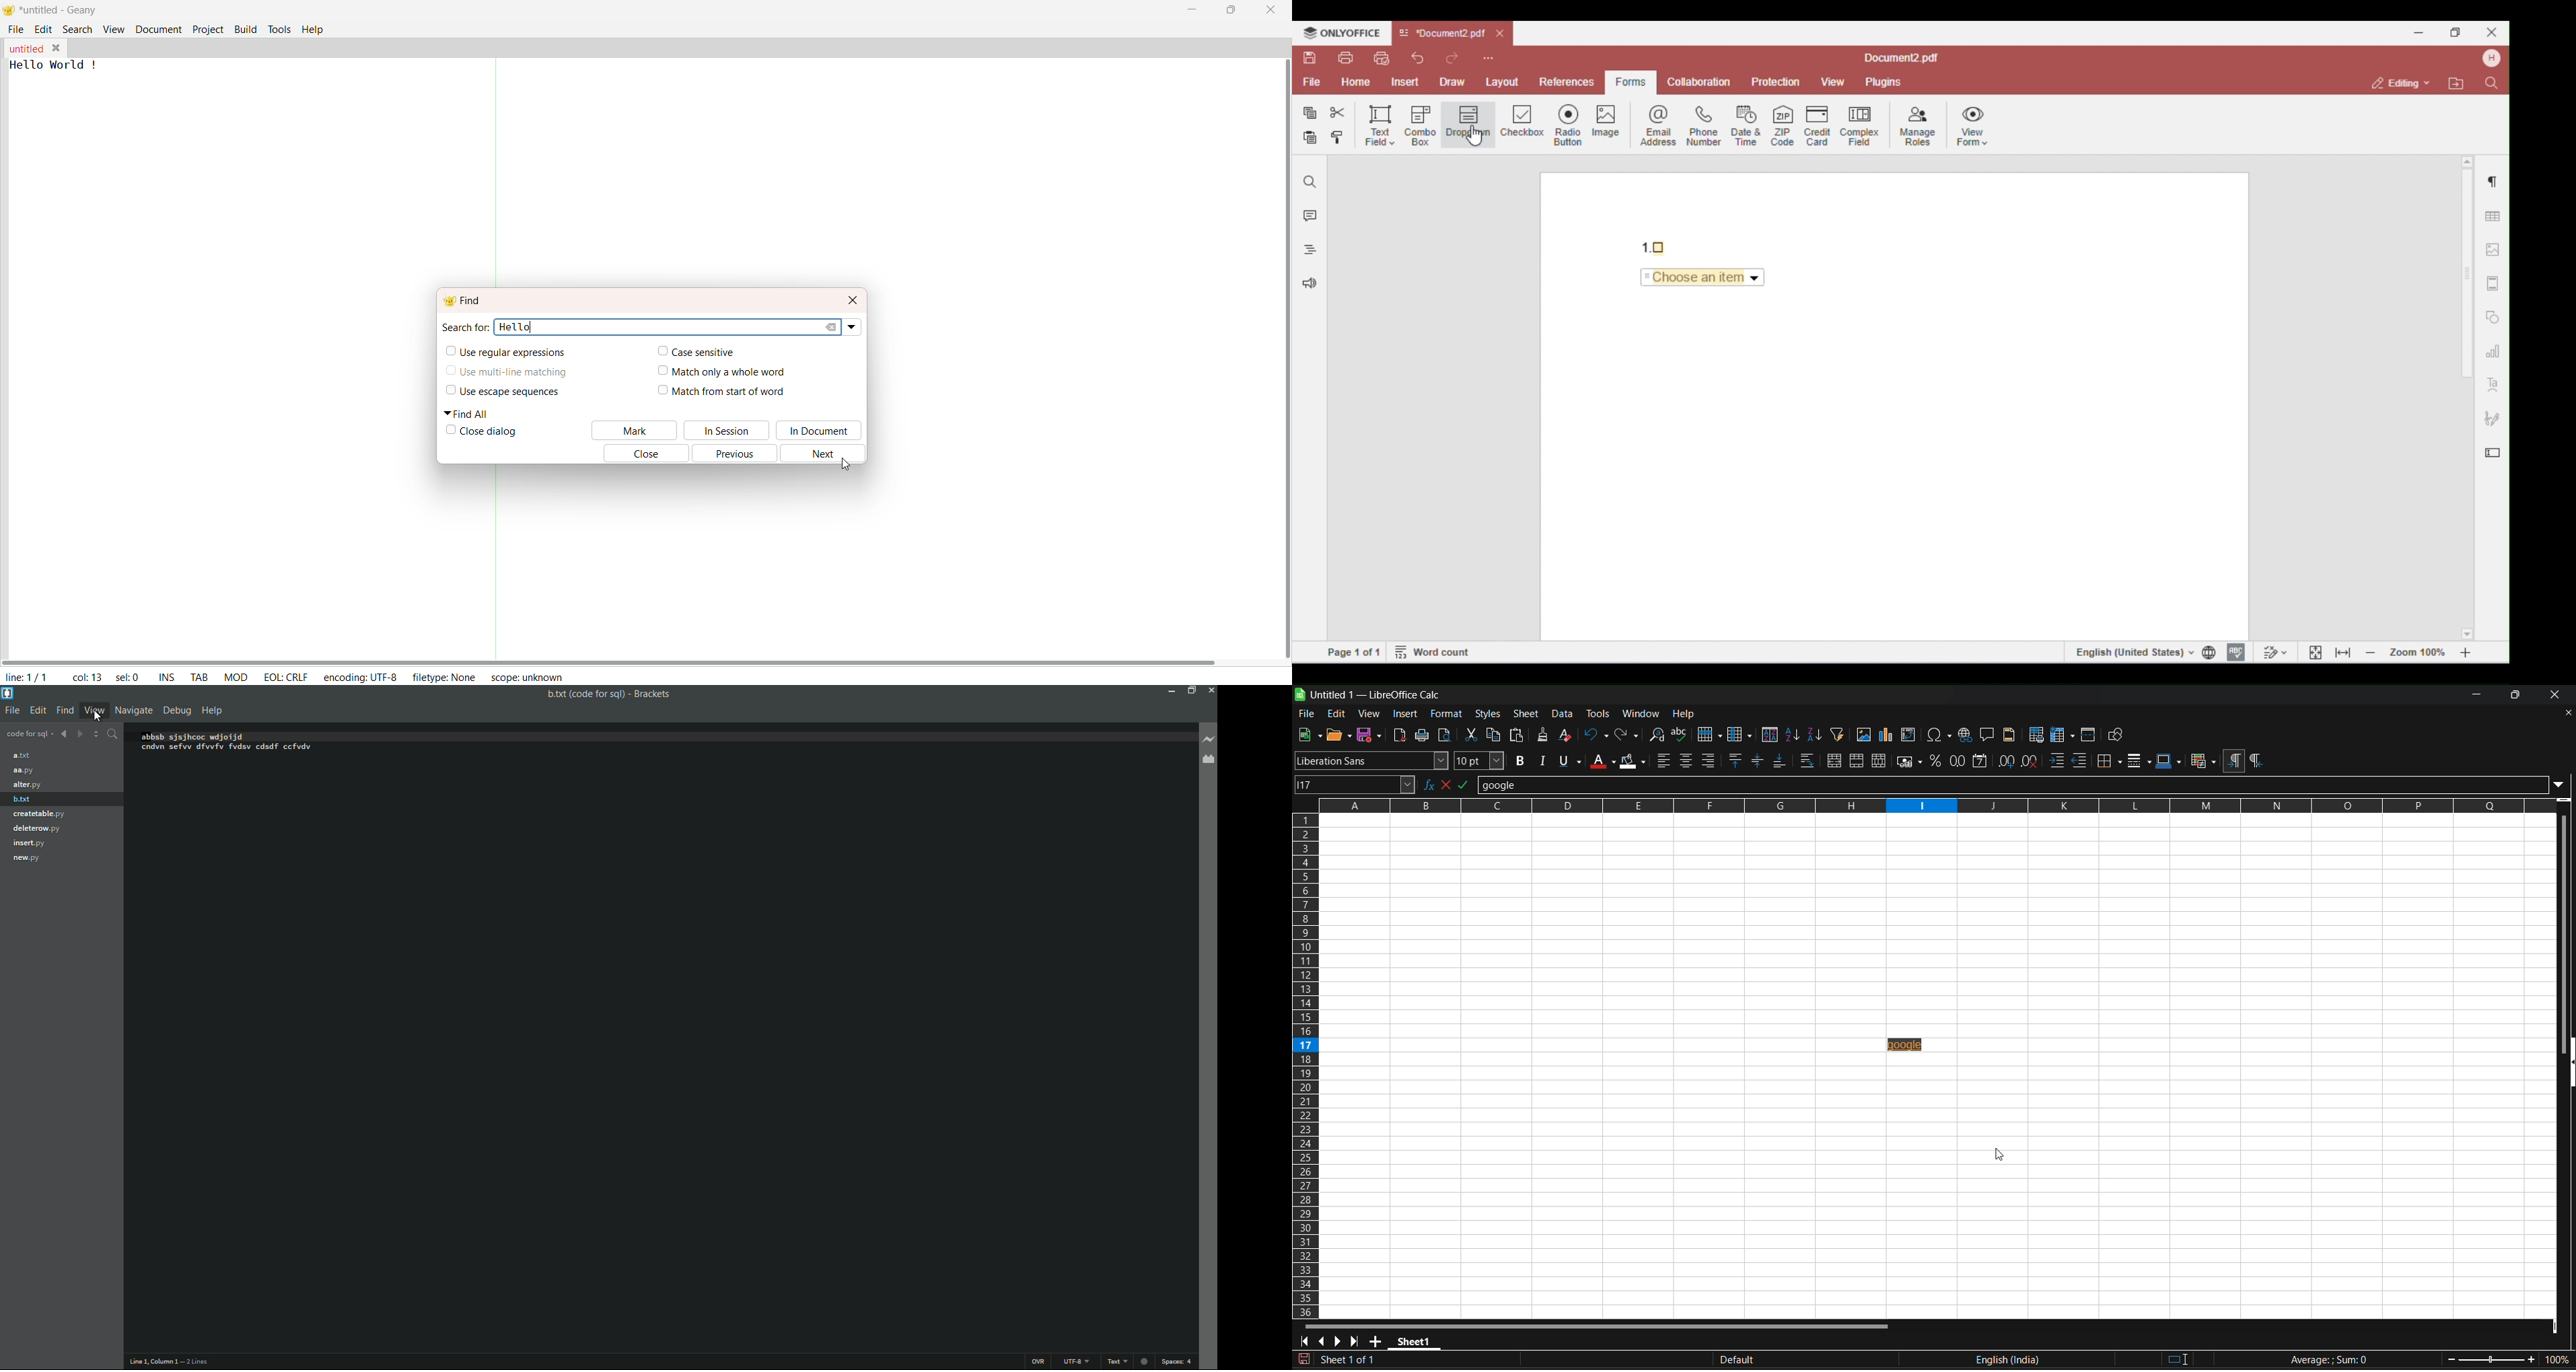 The height and width of the screenshot is (1372, 2576). I want to click on decrease indent, so click(2081, 761).